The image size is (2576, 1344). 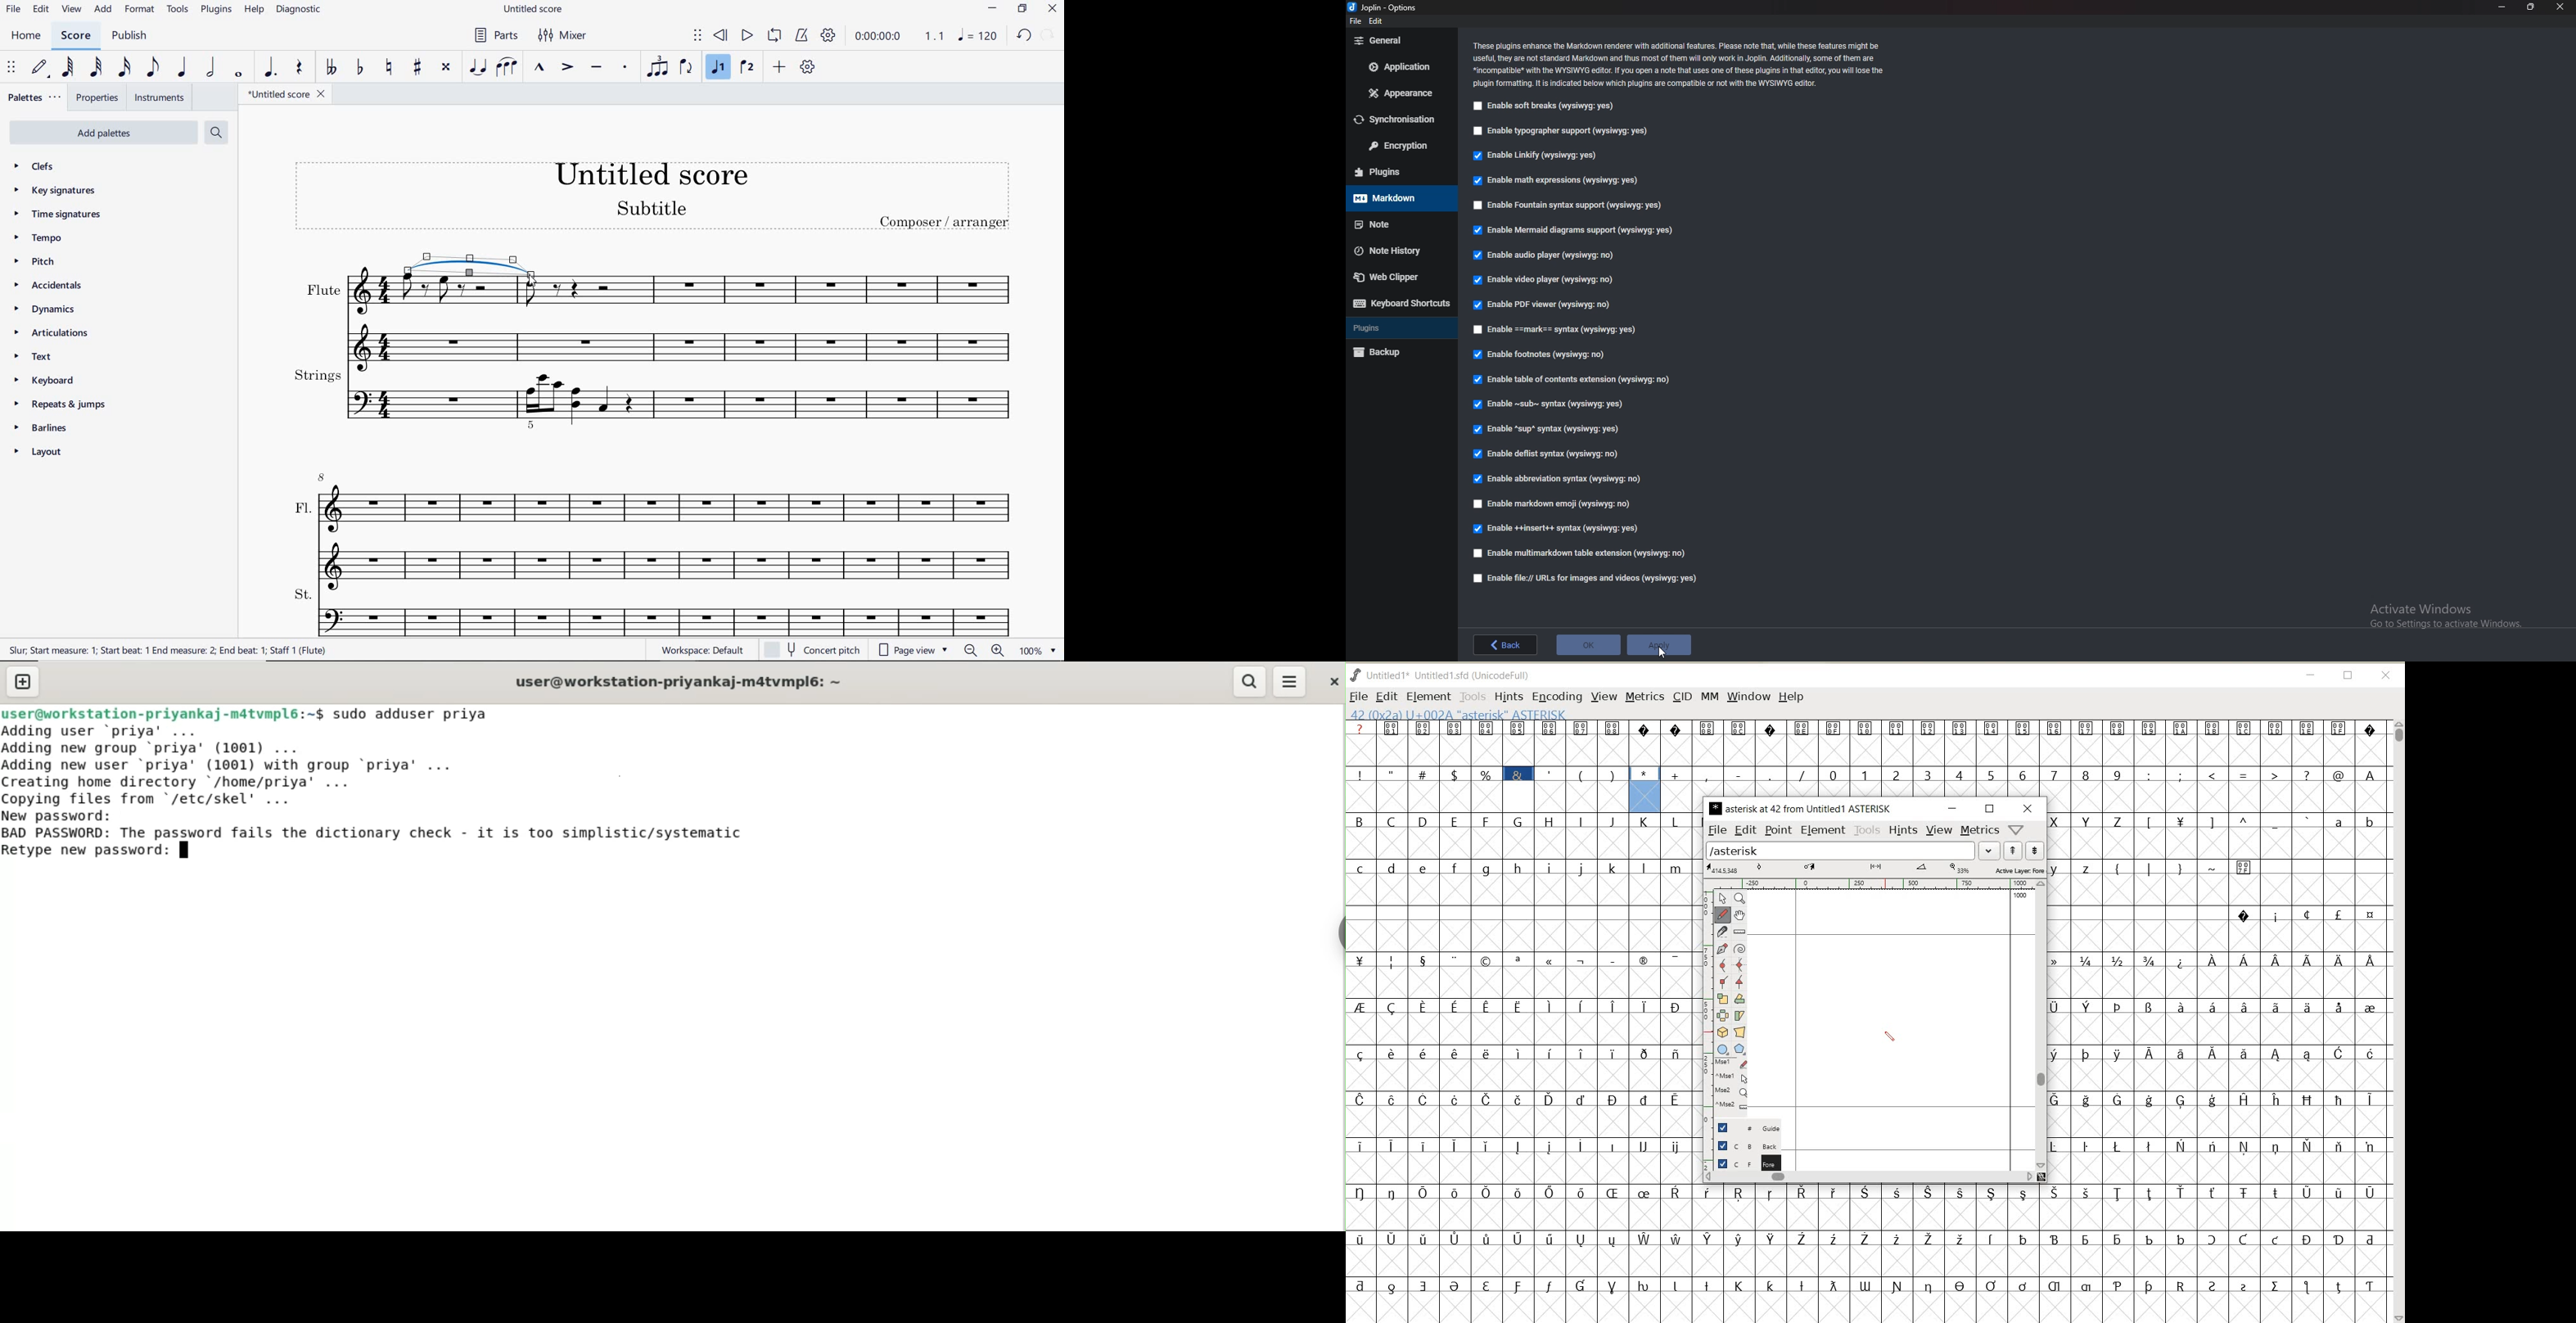 I want to click on enable file urls for images and videos, so click(x=1586, y=578).